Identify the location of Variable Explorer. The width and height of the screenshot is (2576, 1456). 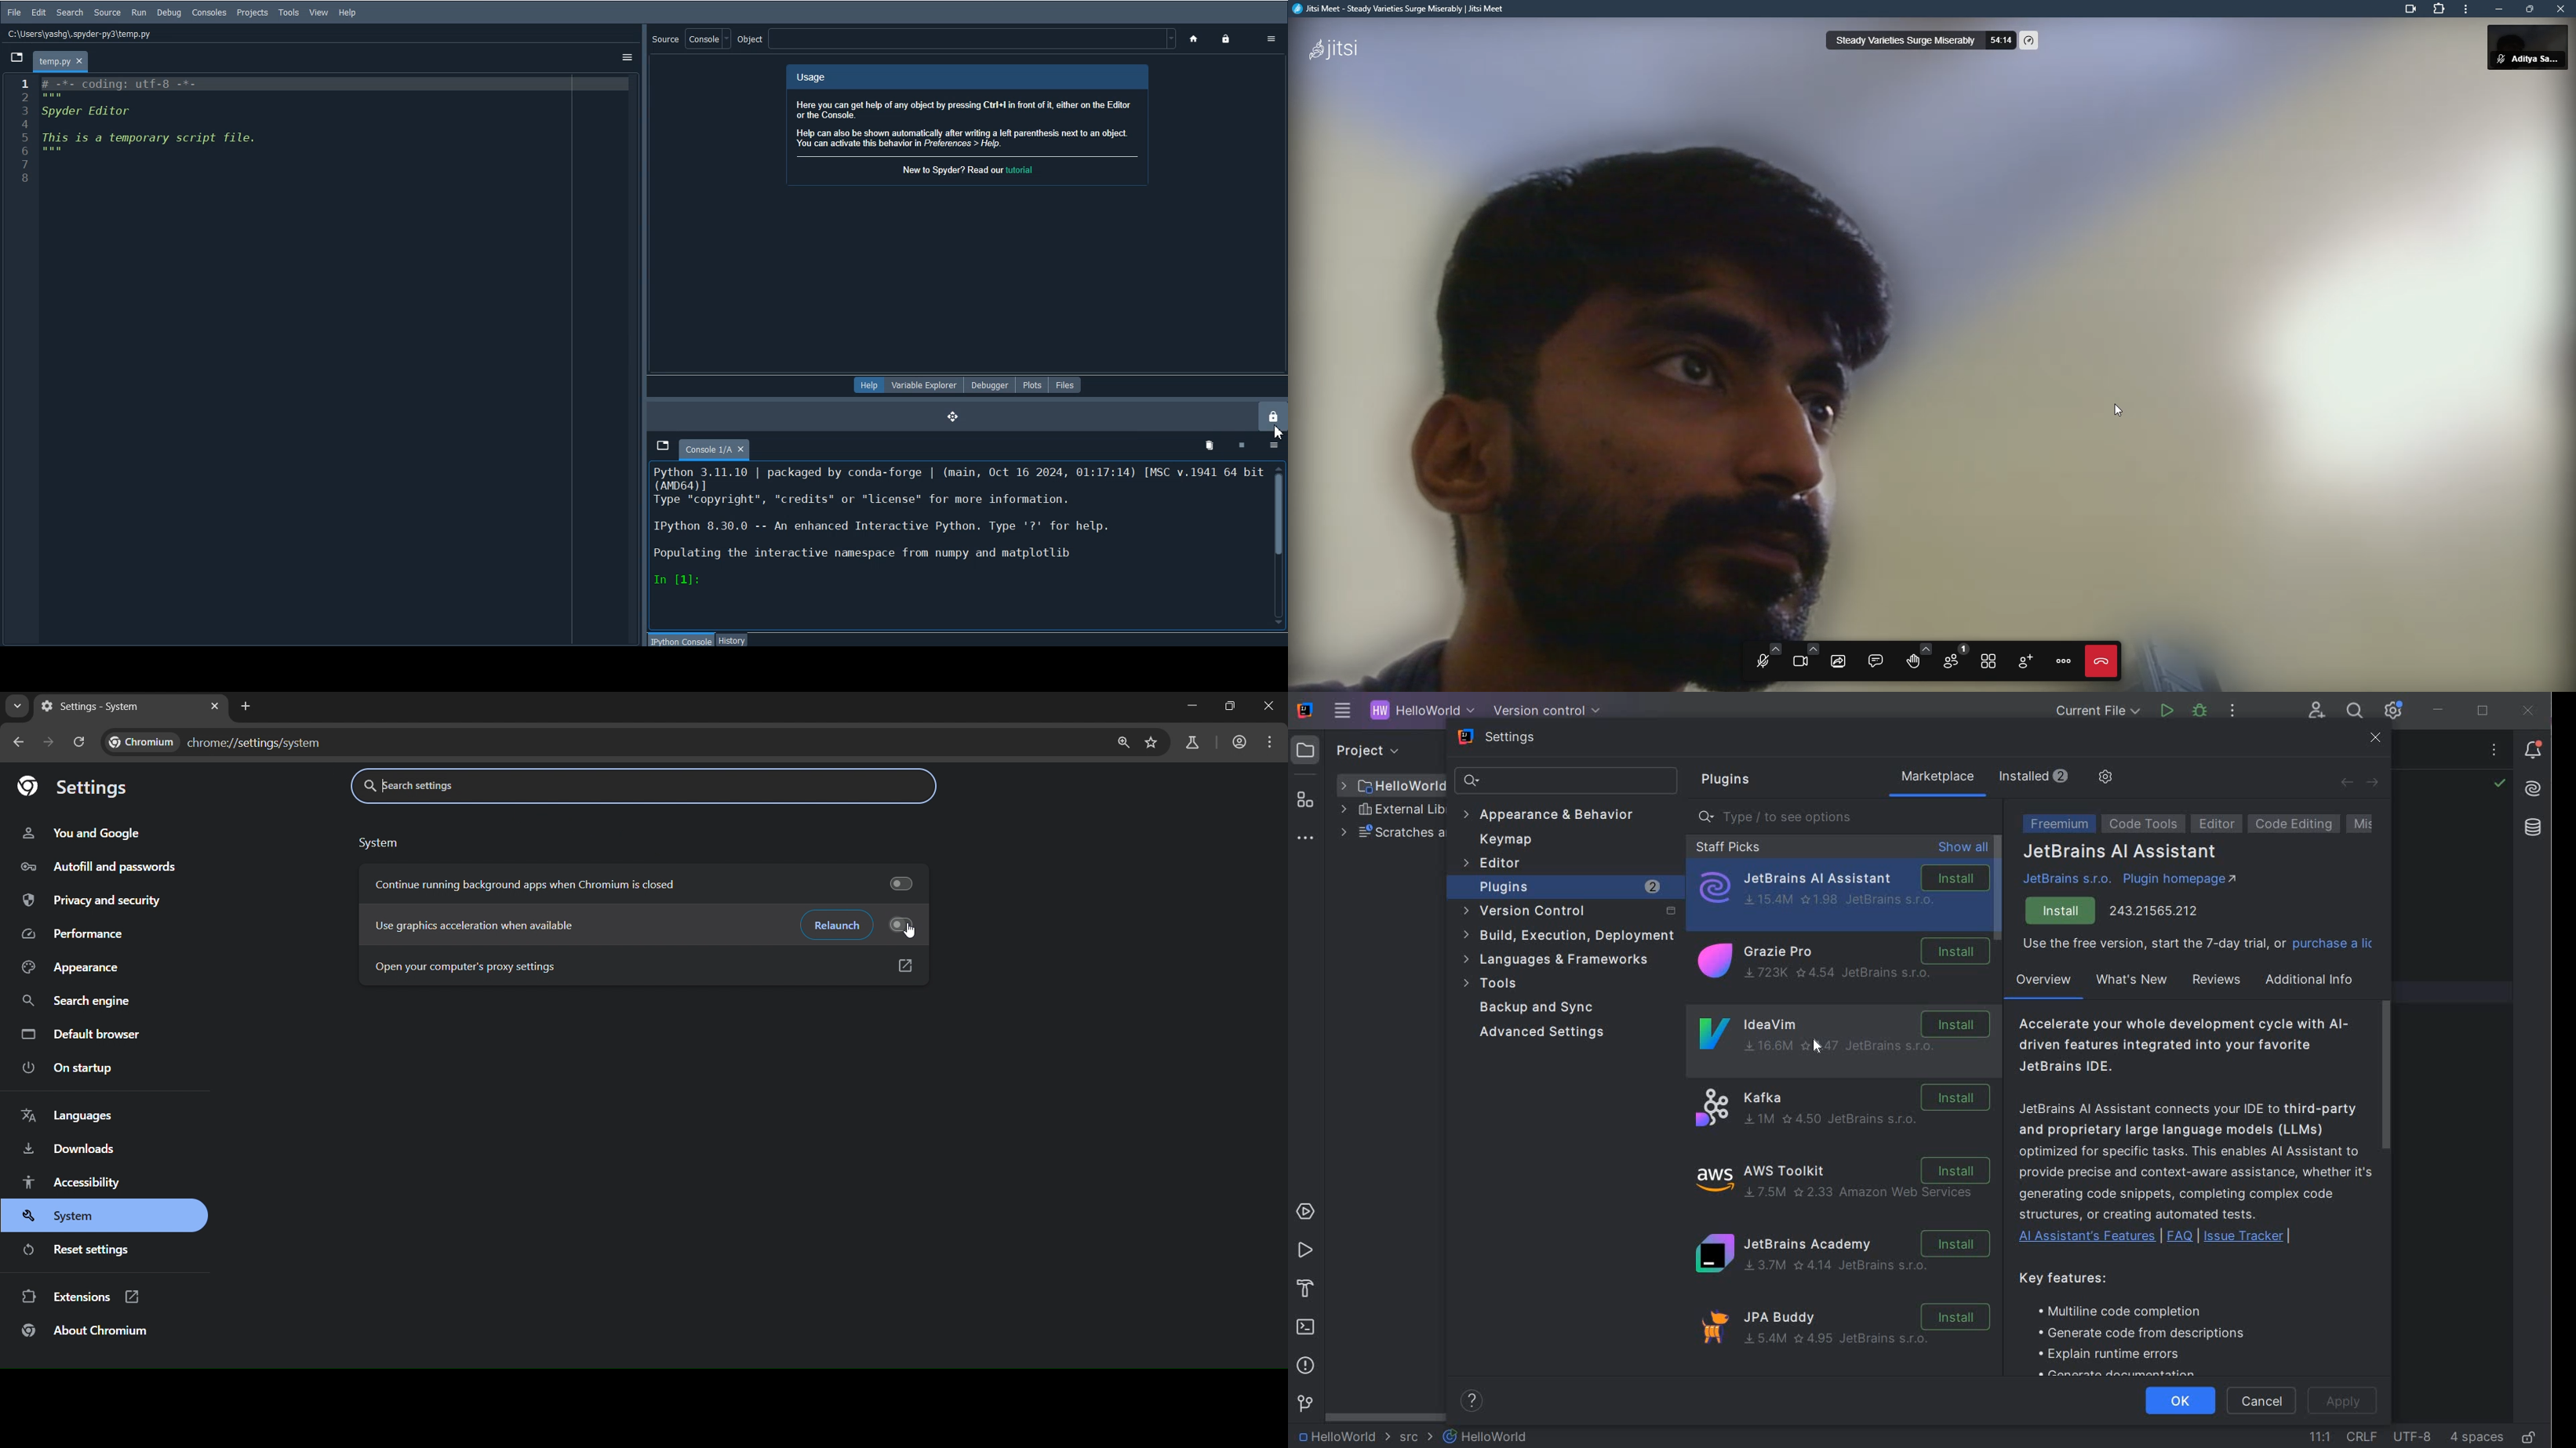
(924, 385).